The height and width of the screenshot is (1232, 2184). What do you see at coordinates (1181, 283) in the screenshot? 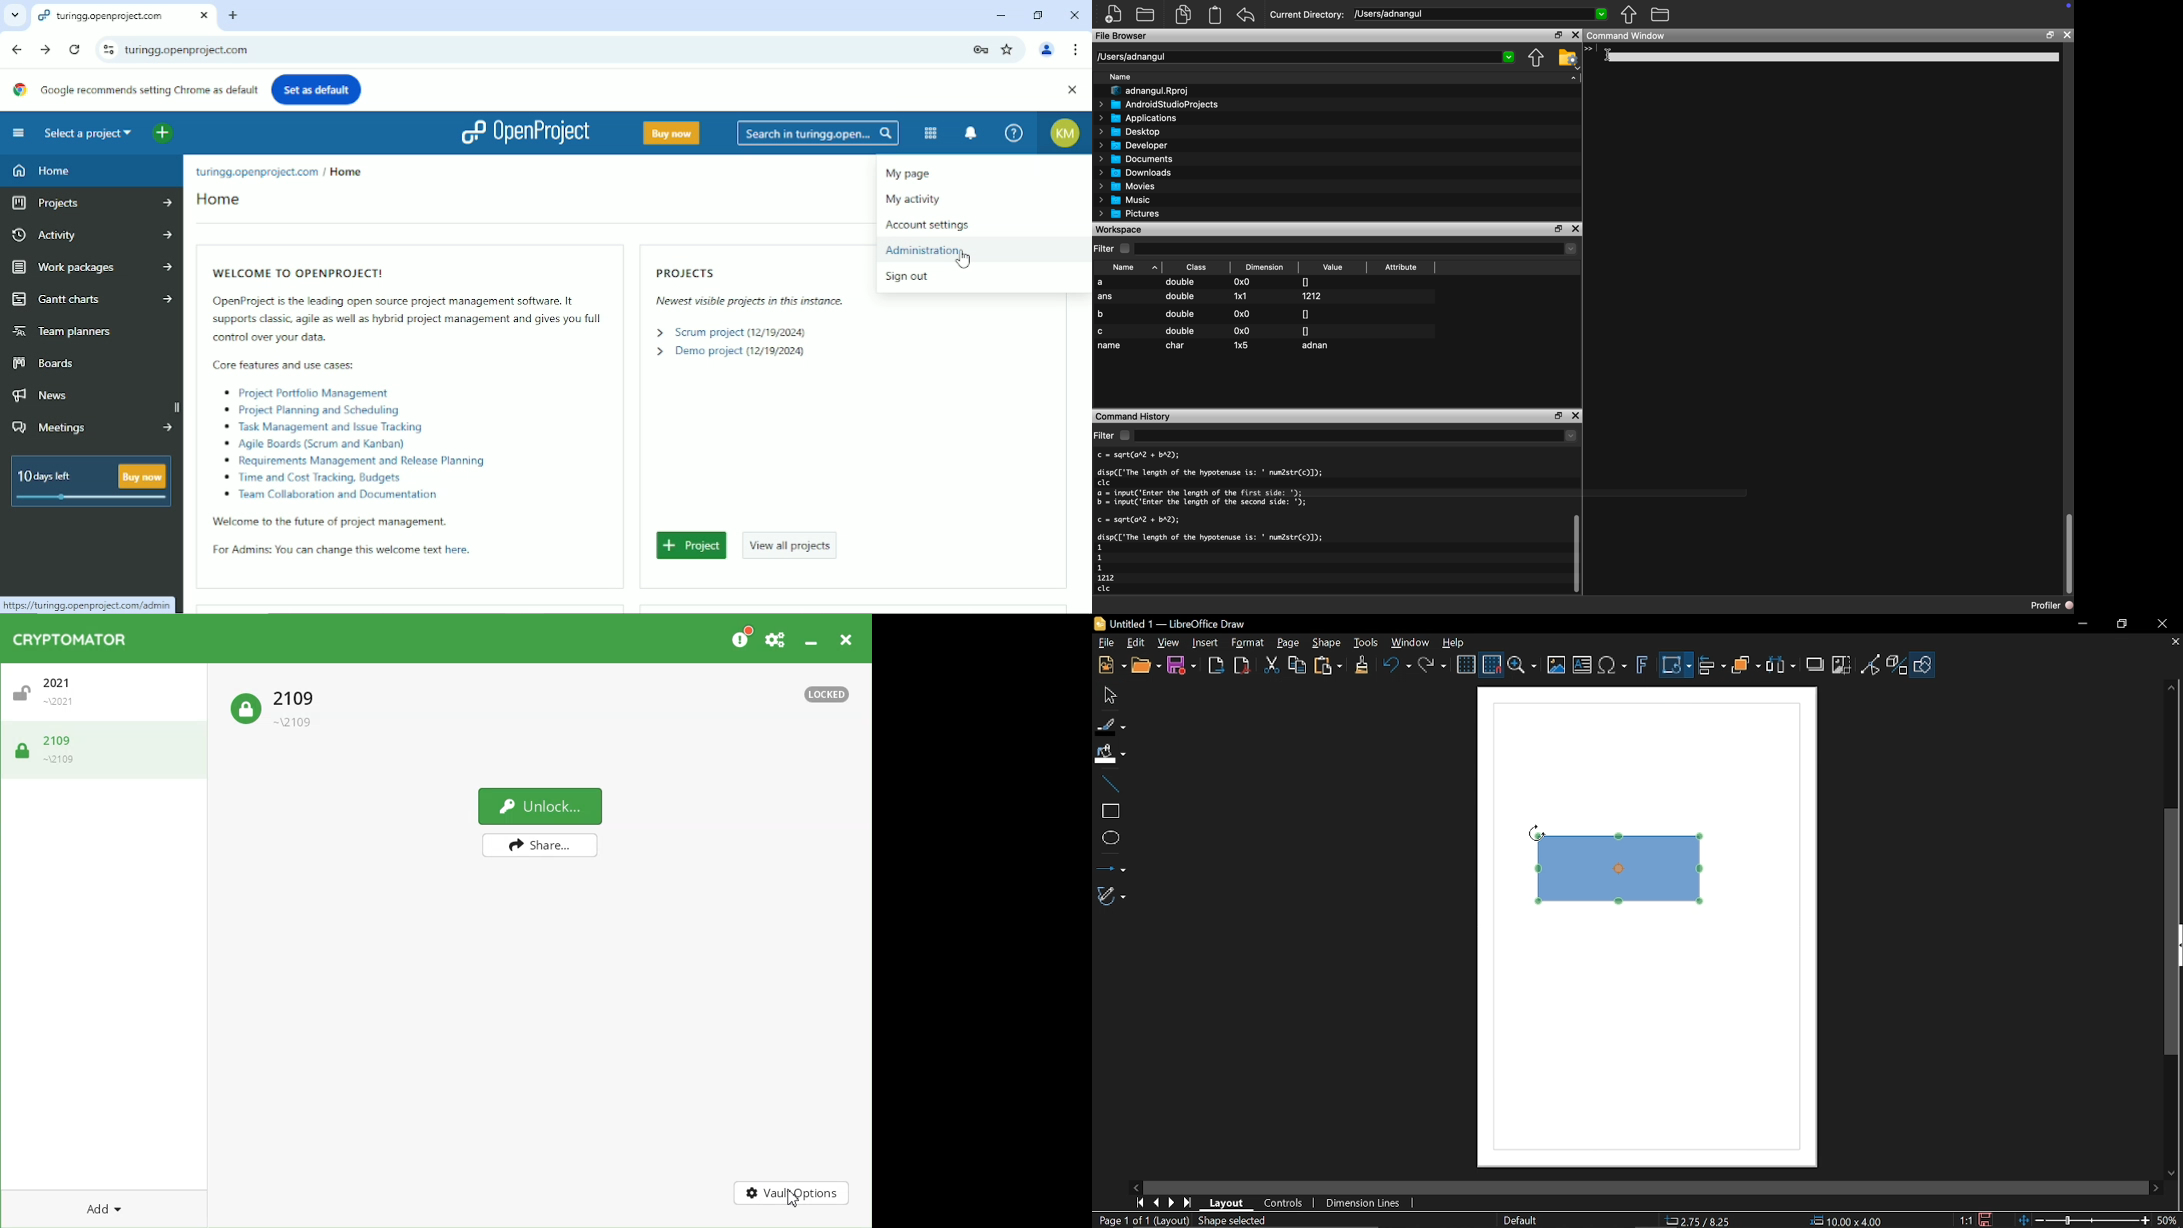
I see `double` at bounding box center [1181, 283].